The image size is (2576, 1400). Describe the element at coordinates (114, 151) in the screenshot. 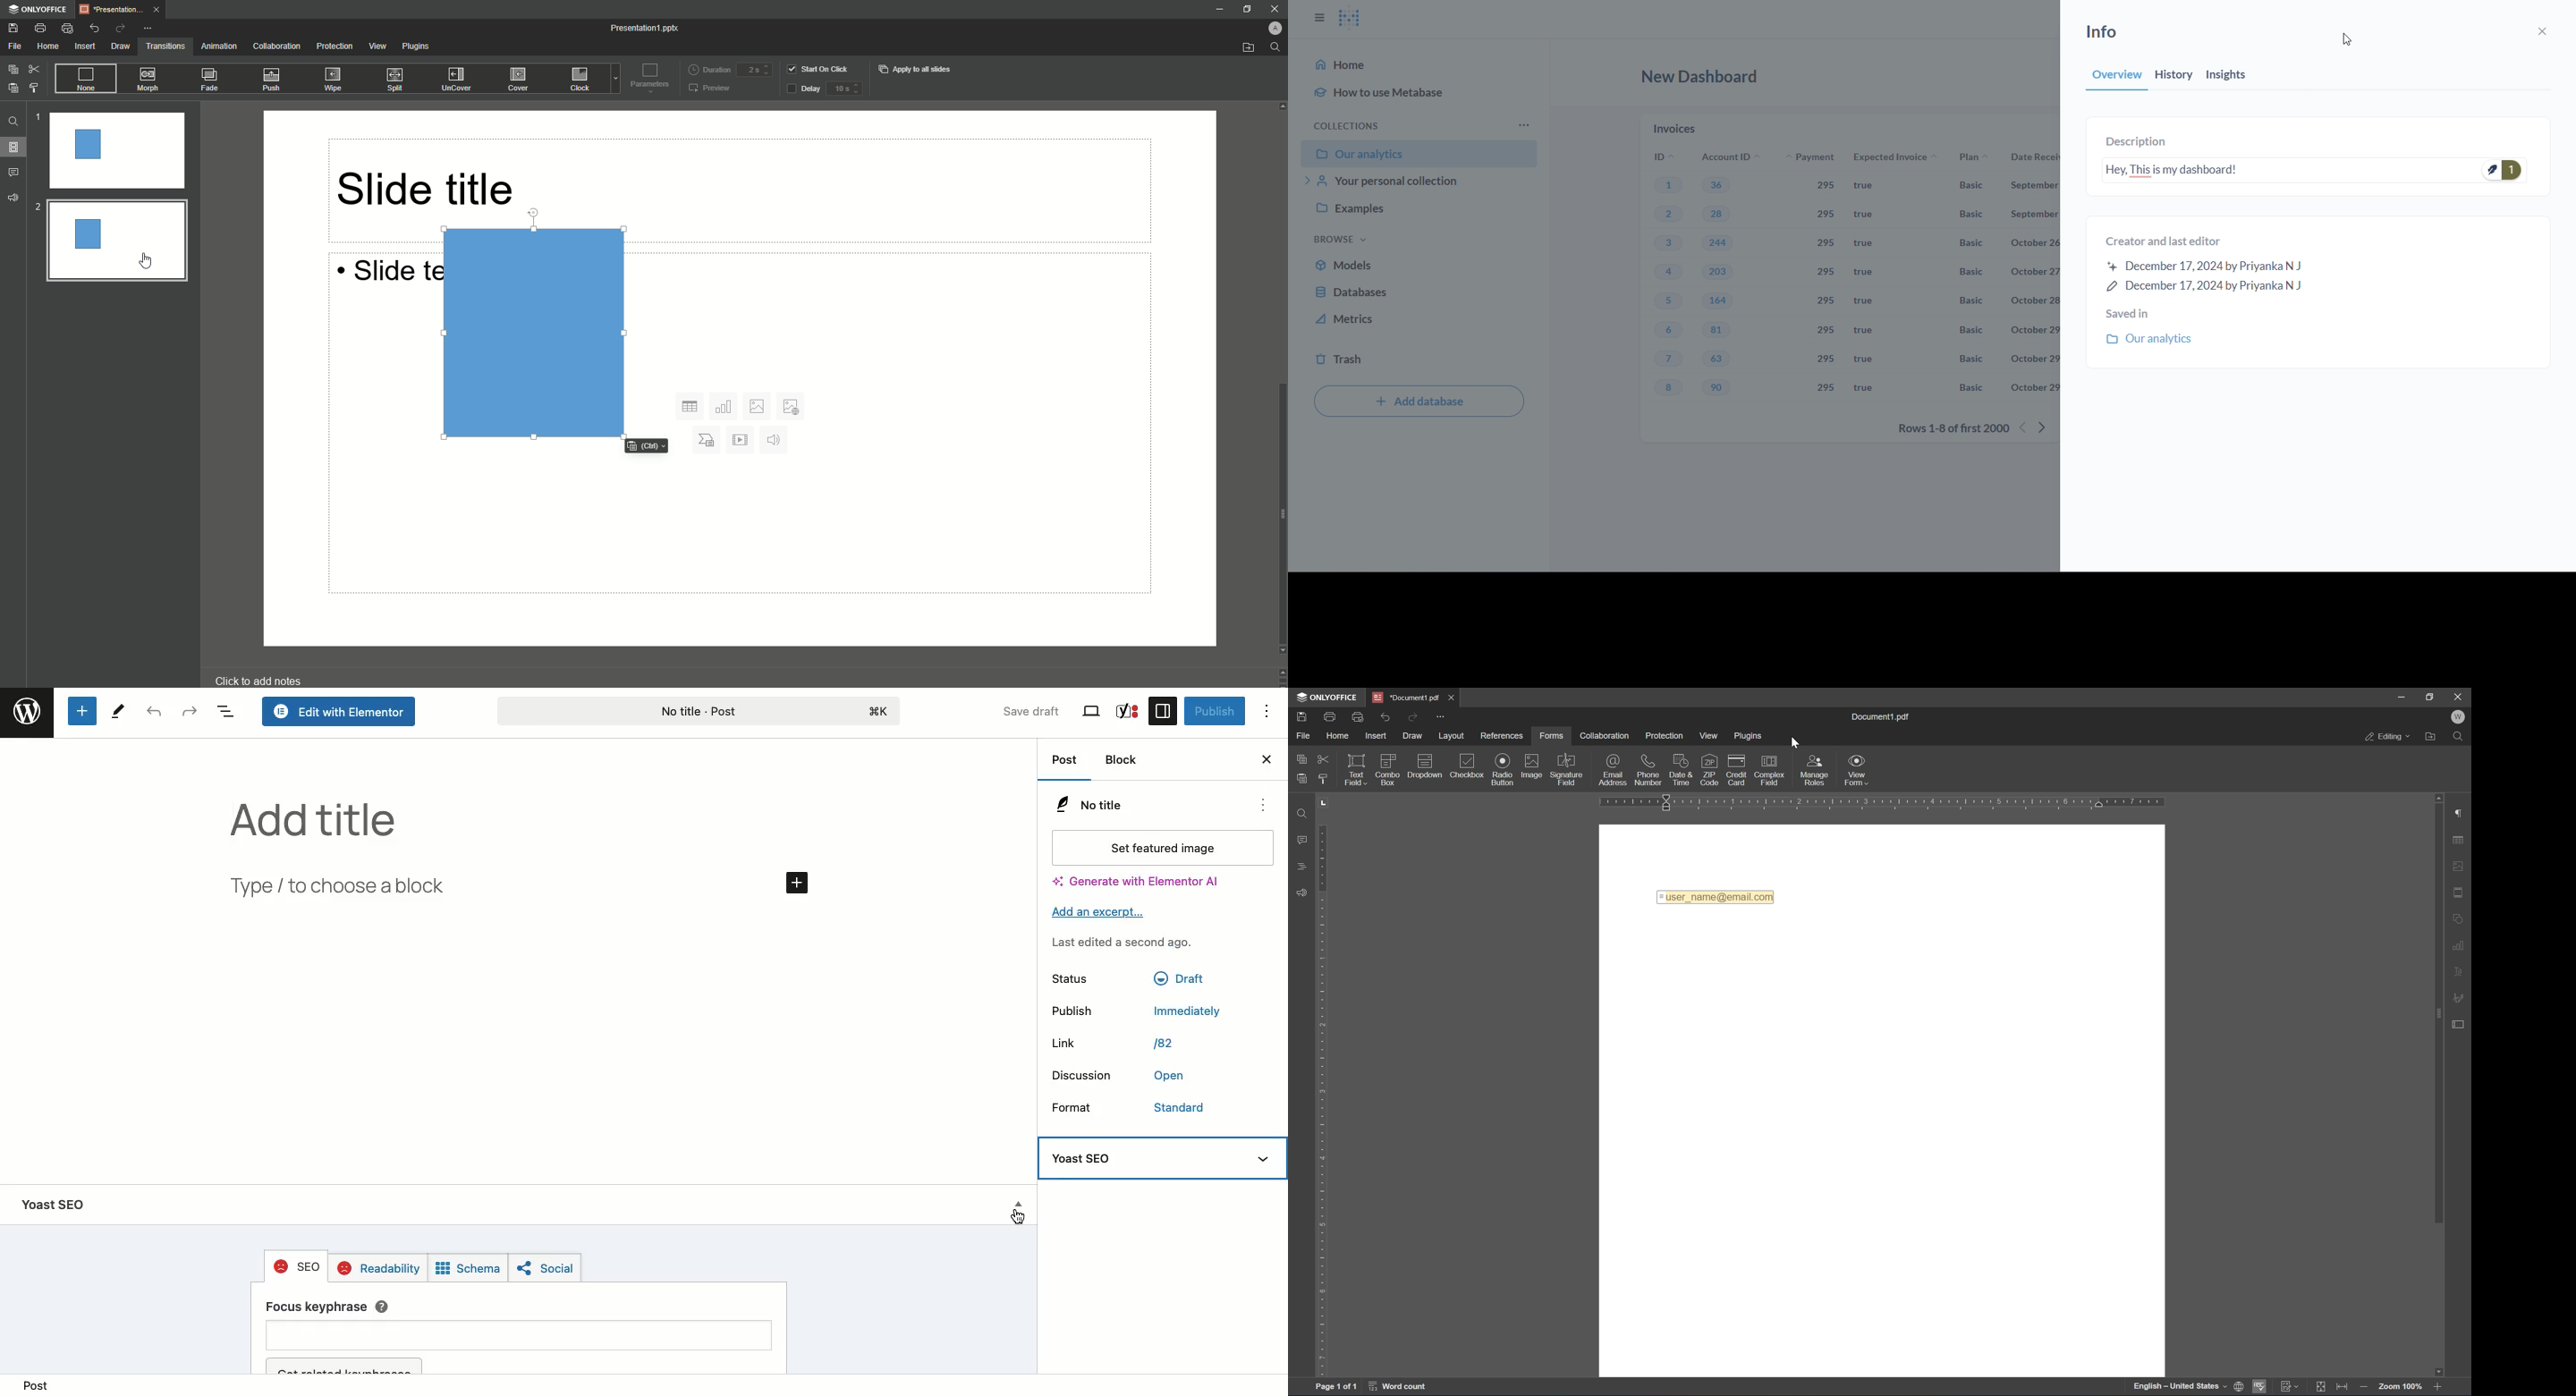

I see `Slide 1 preview` at that location.